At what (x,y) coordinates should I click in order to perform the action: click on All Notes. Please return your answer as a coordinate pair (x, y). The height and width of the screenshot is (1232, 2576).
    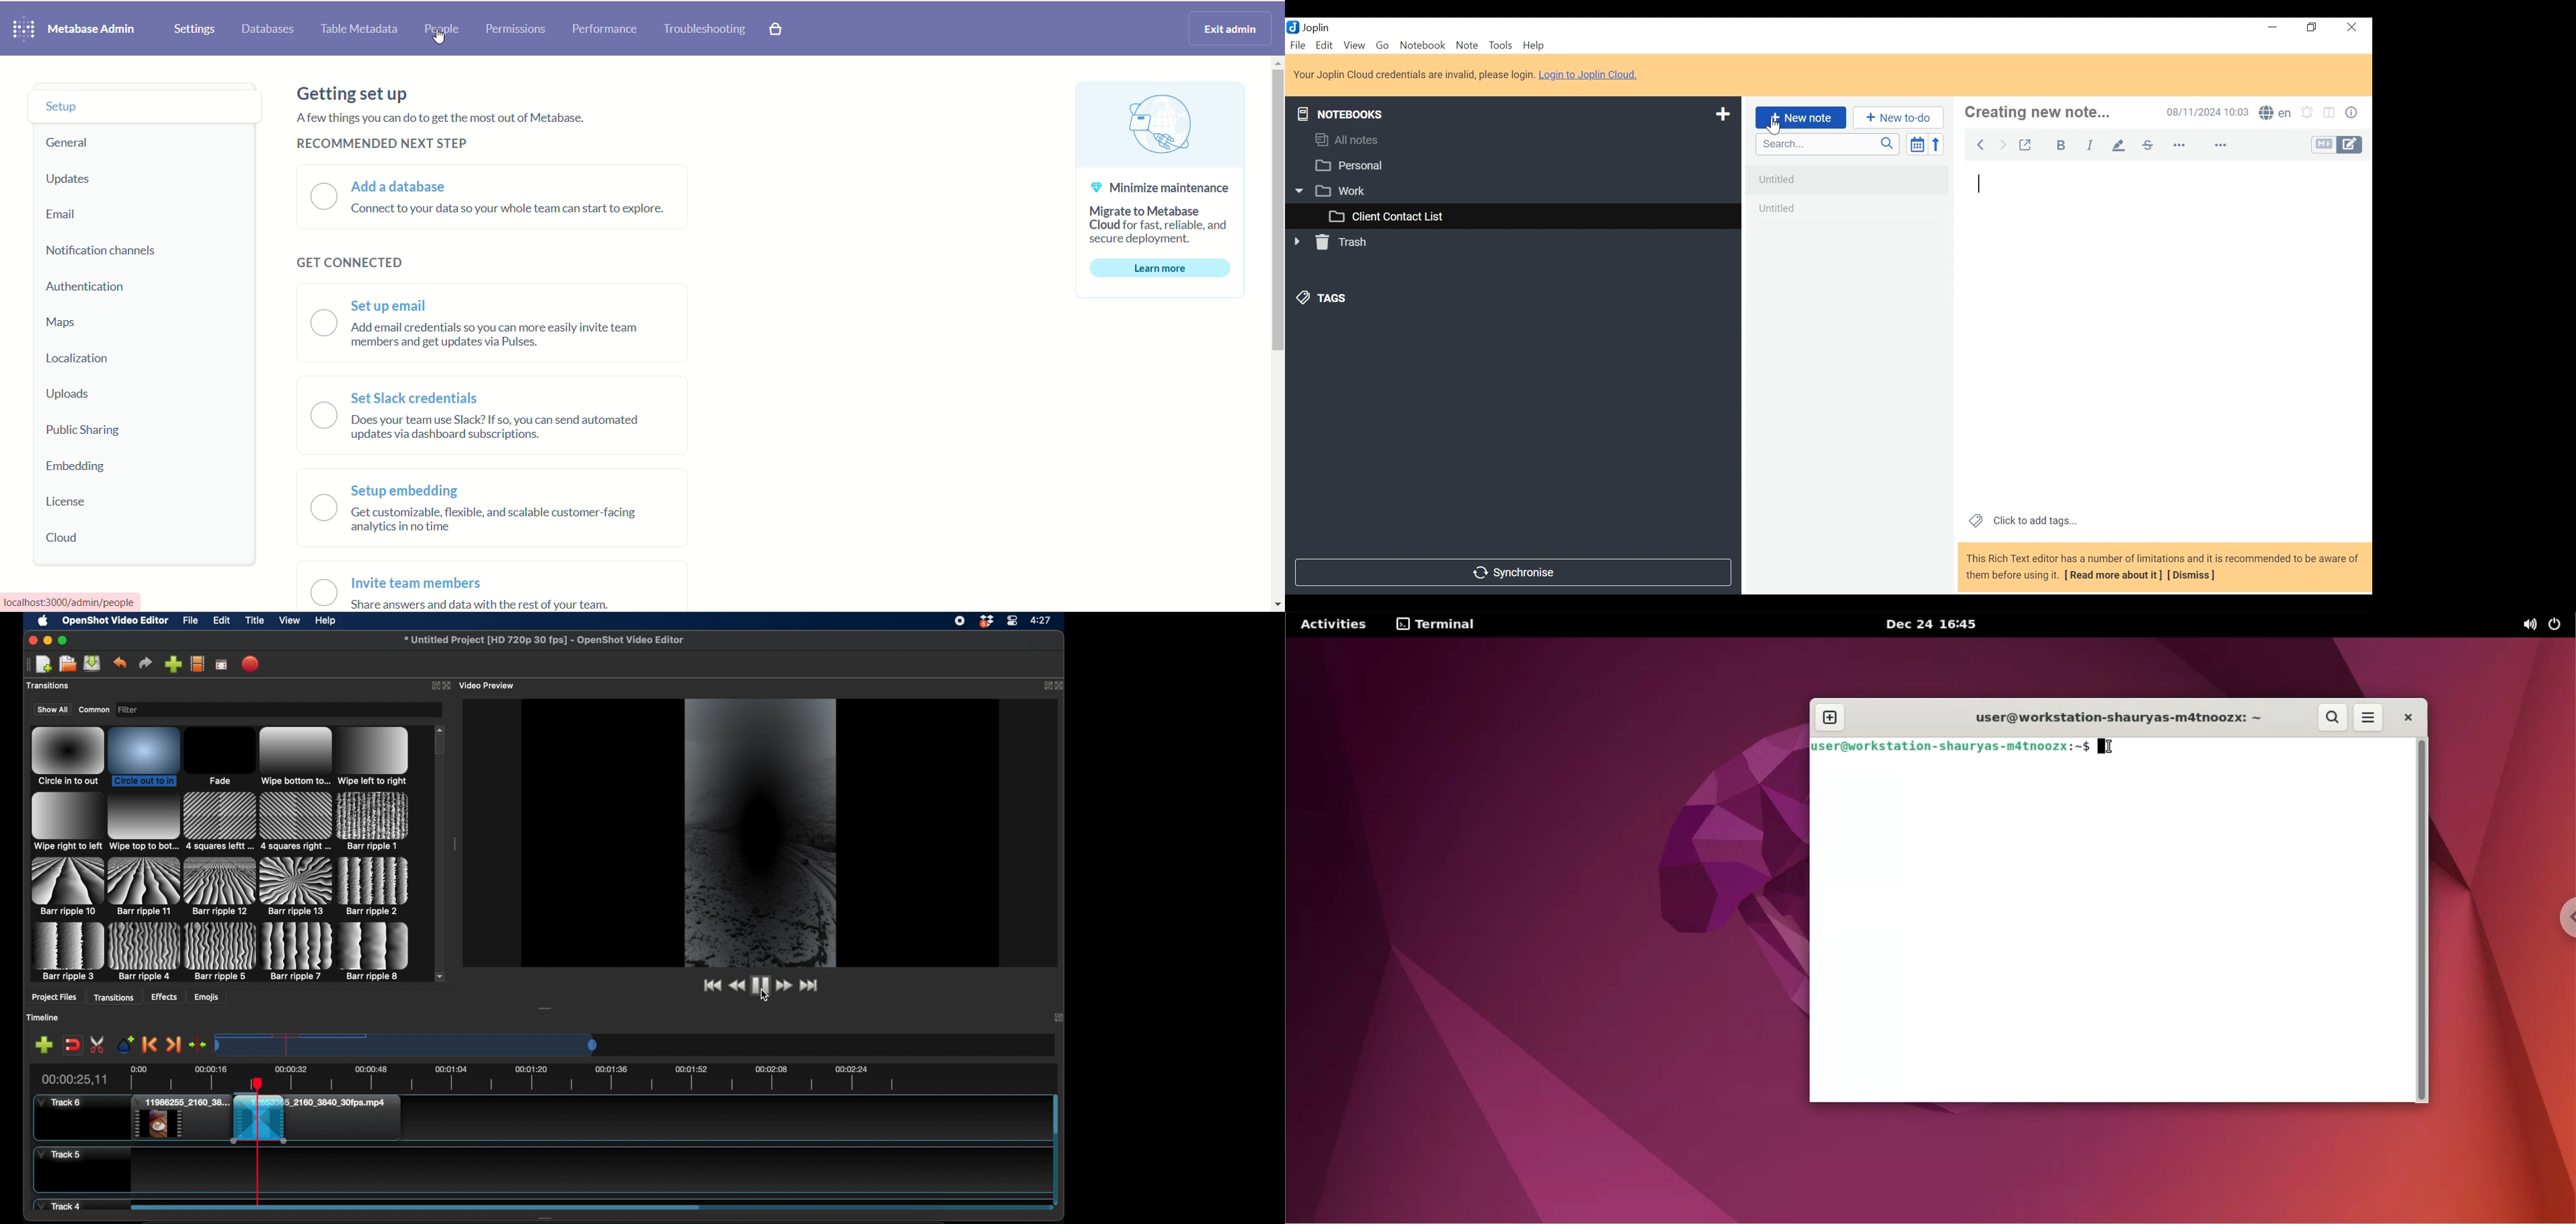
    Looking at the image, I should click on (1512, 142).